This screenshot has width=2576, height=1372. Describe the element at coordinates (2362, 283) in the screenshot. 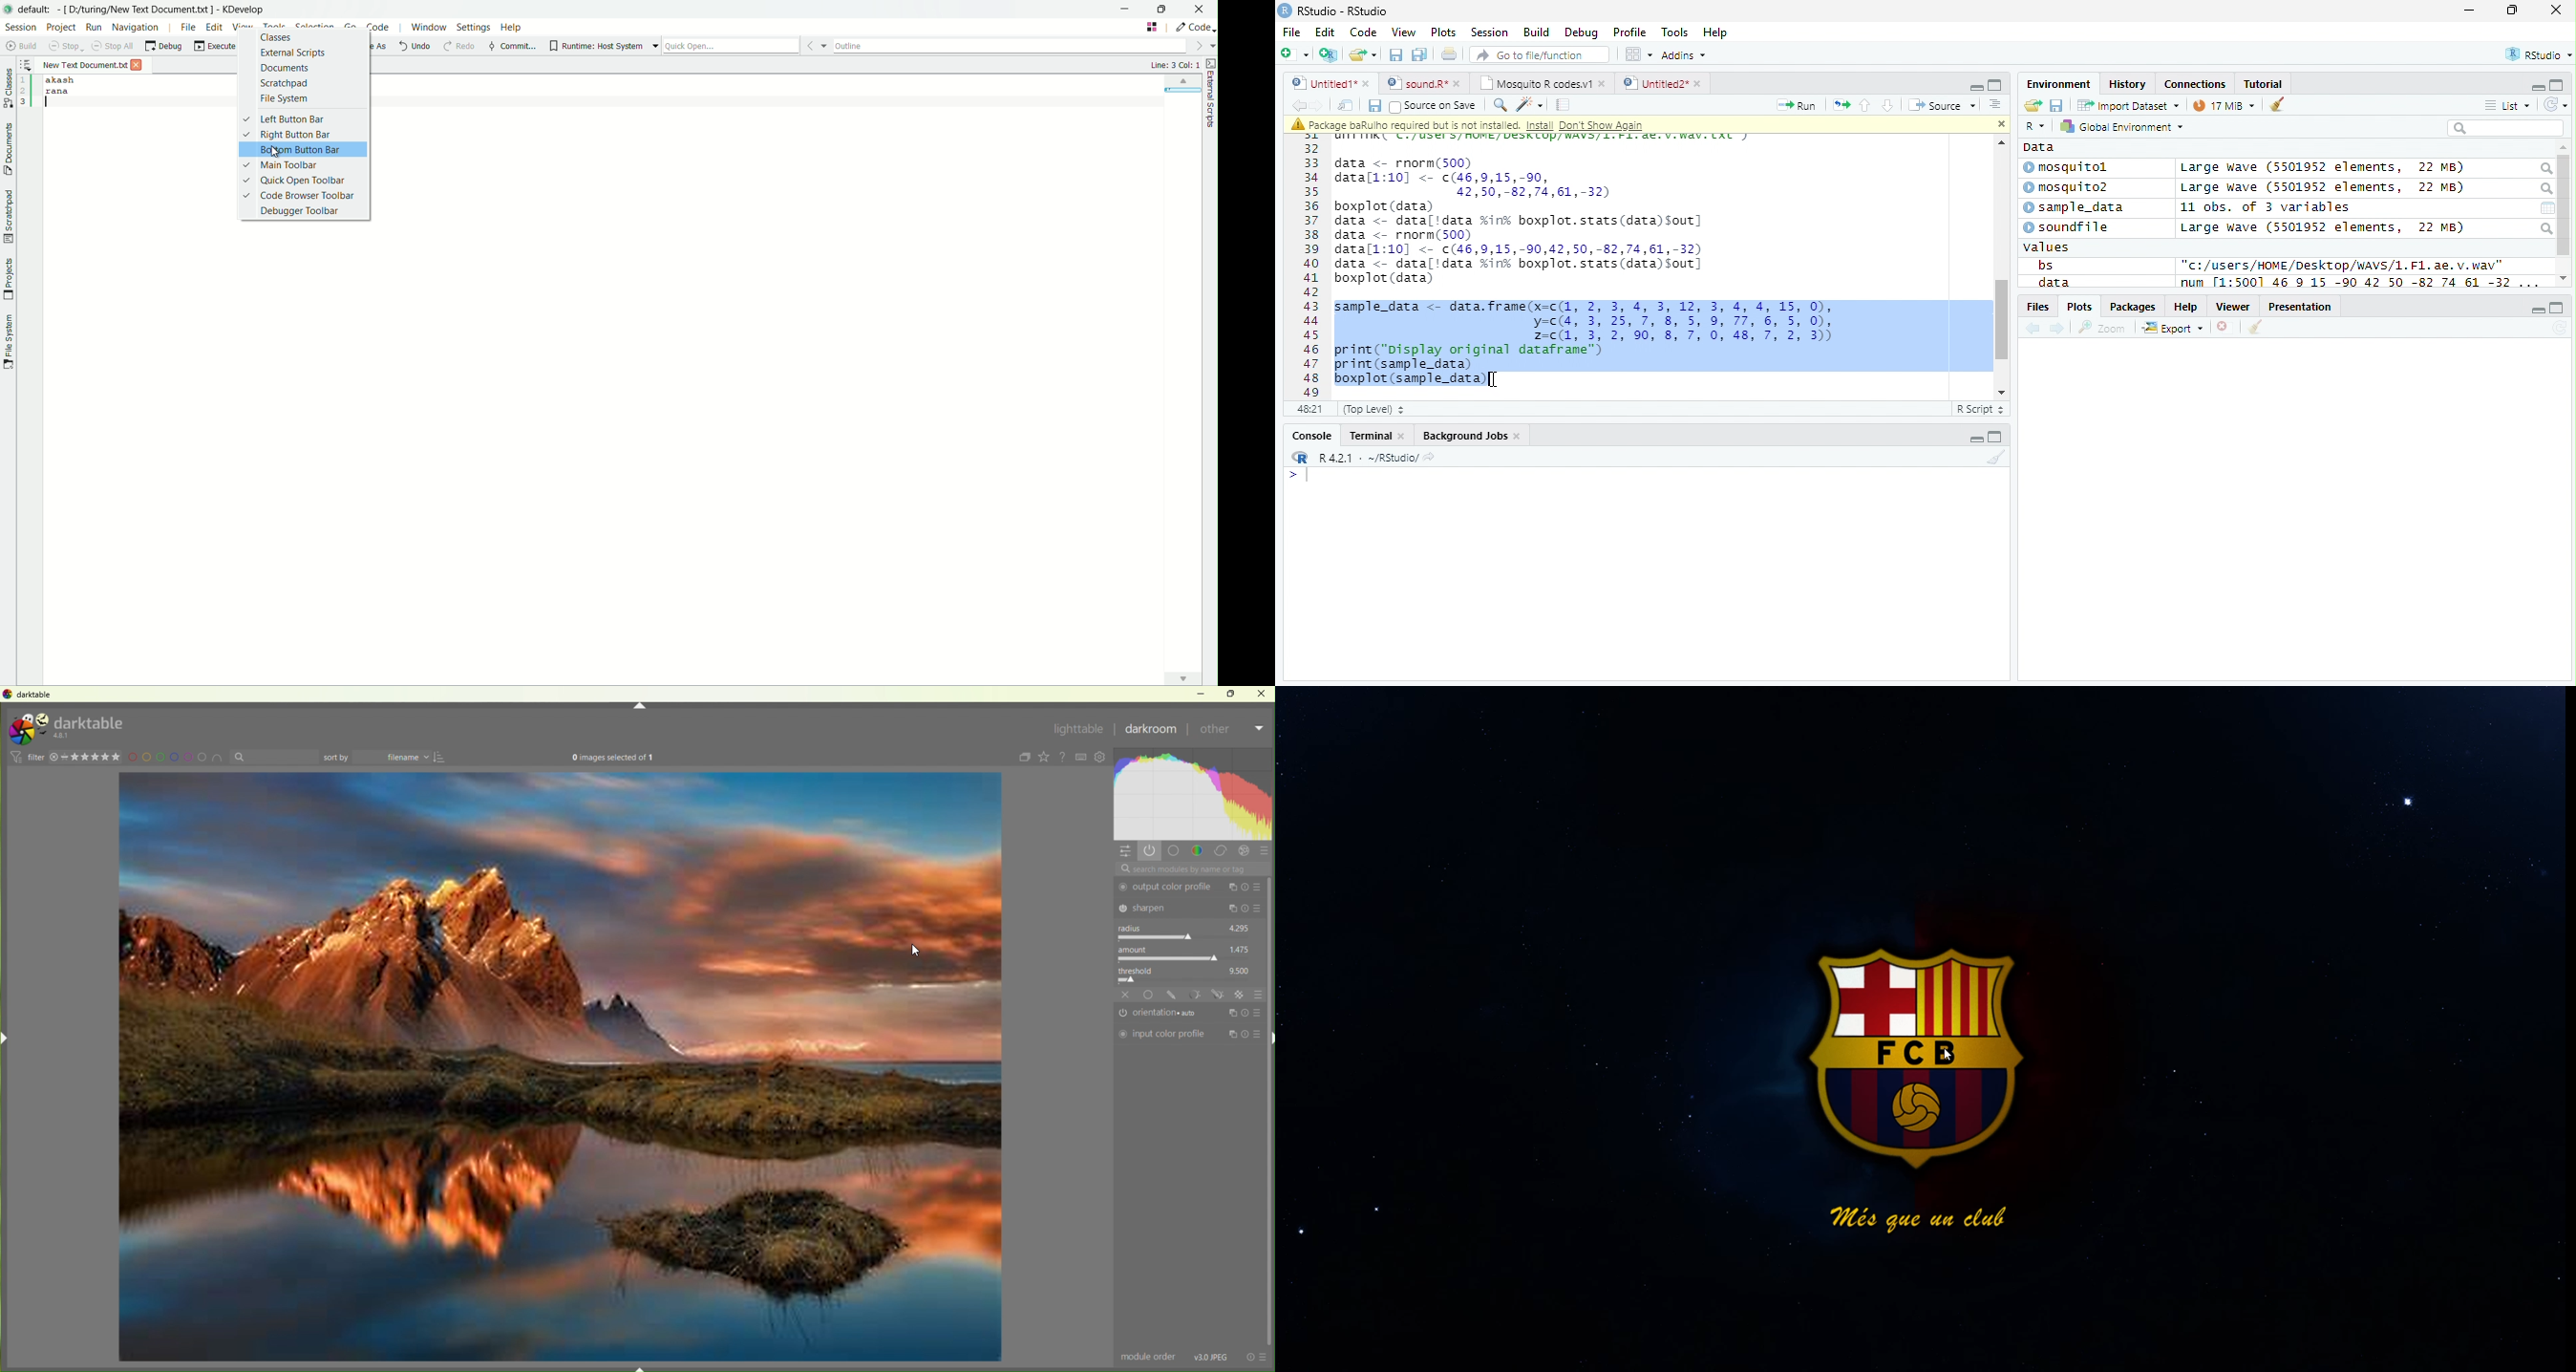

I see `num (1:5001 46 9 15 -90 42 50 -82 74 61 -32 ...` at that location.